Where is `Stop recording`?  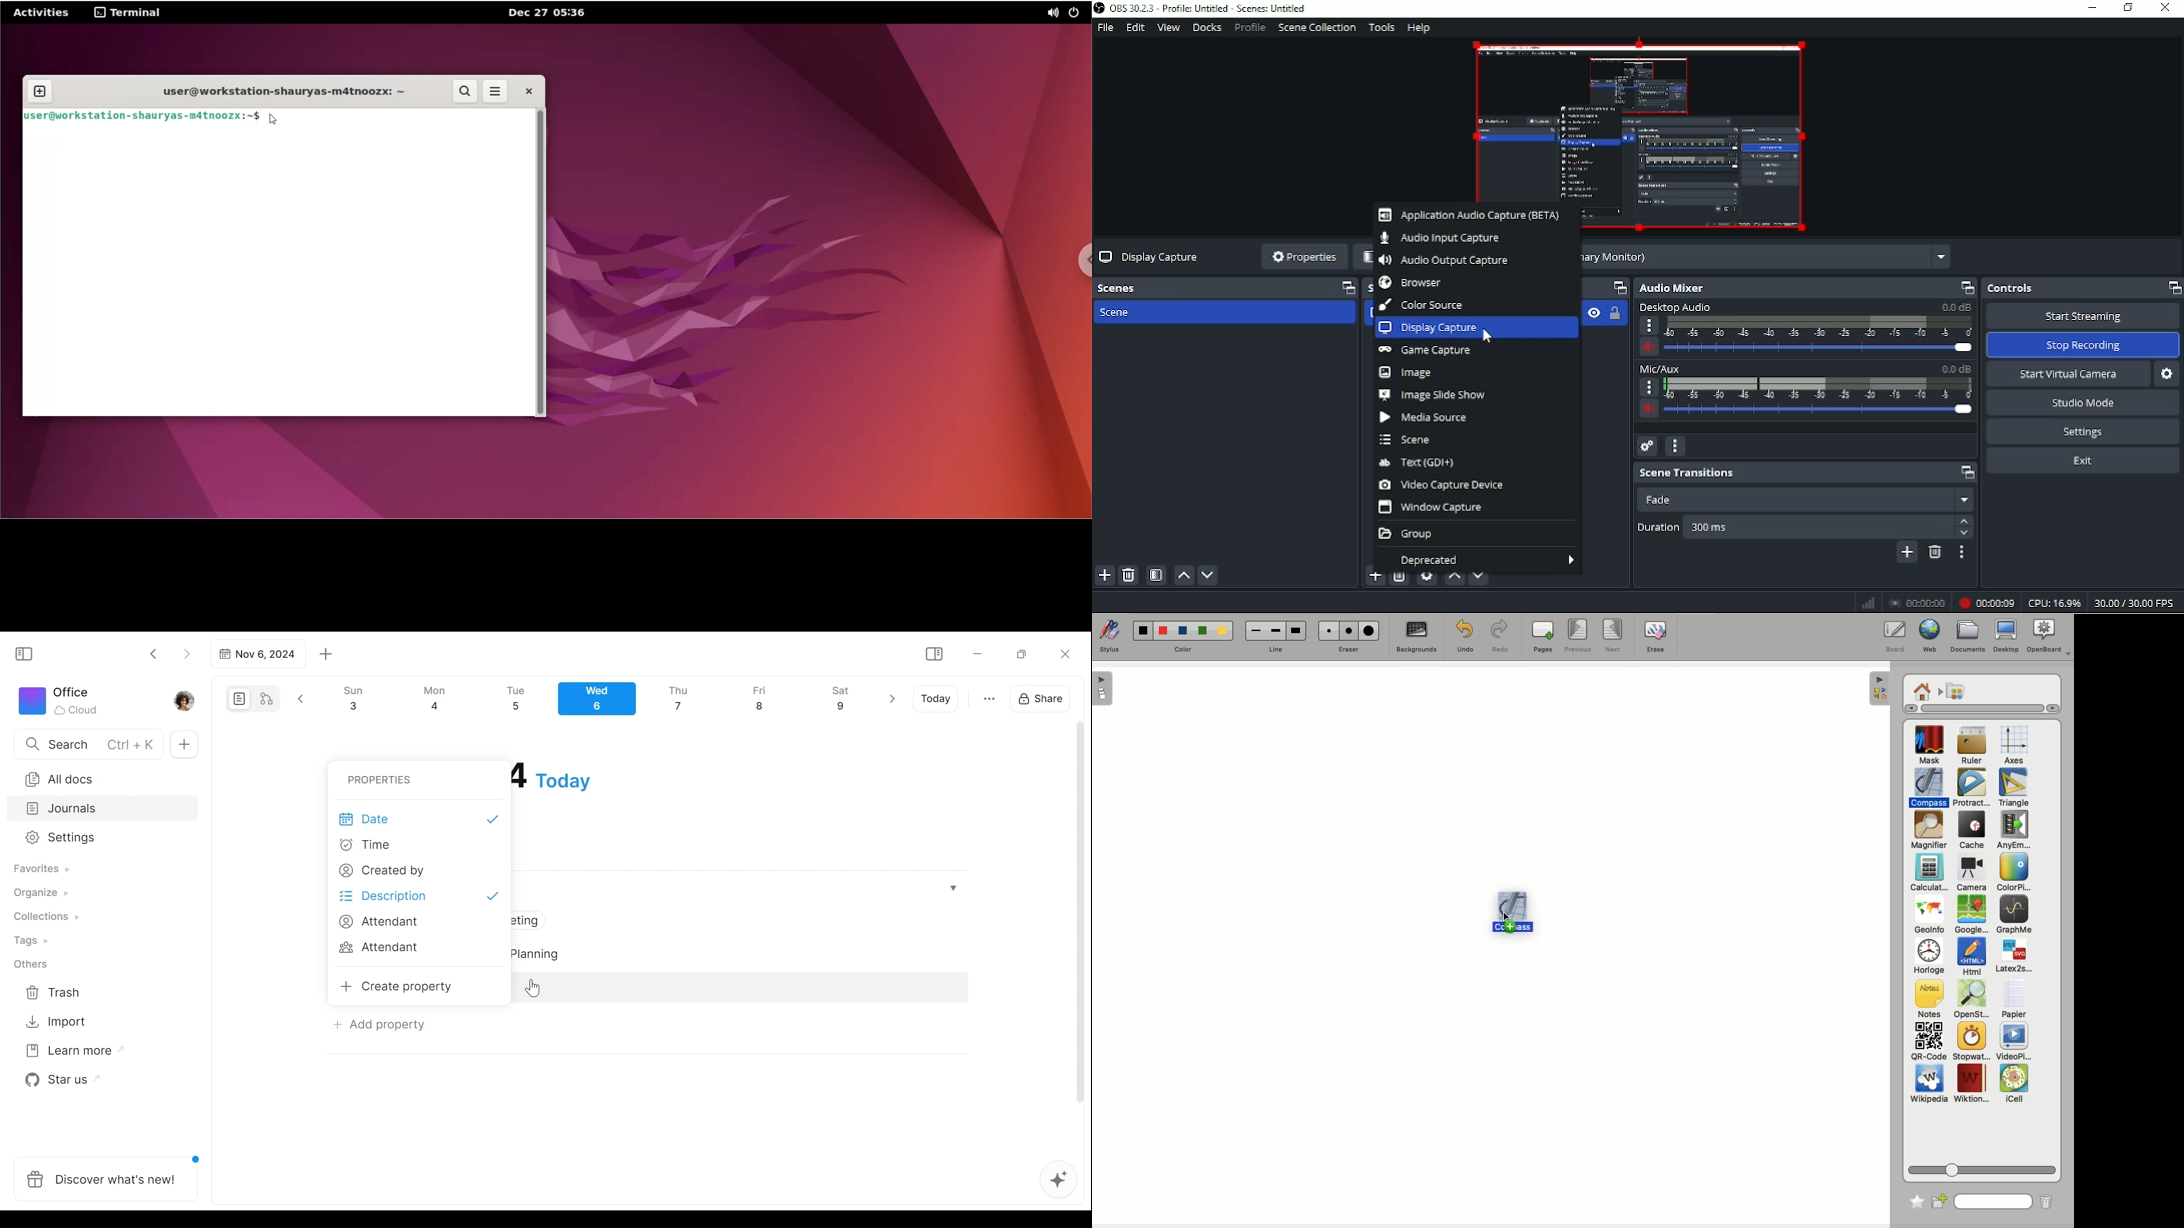
Stop recording is located at coordinates (2084, 345).